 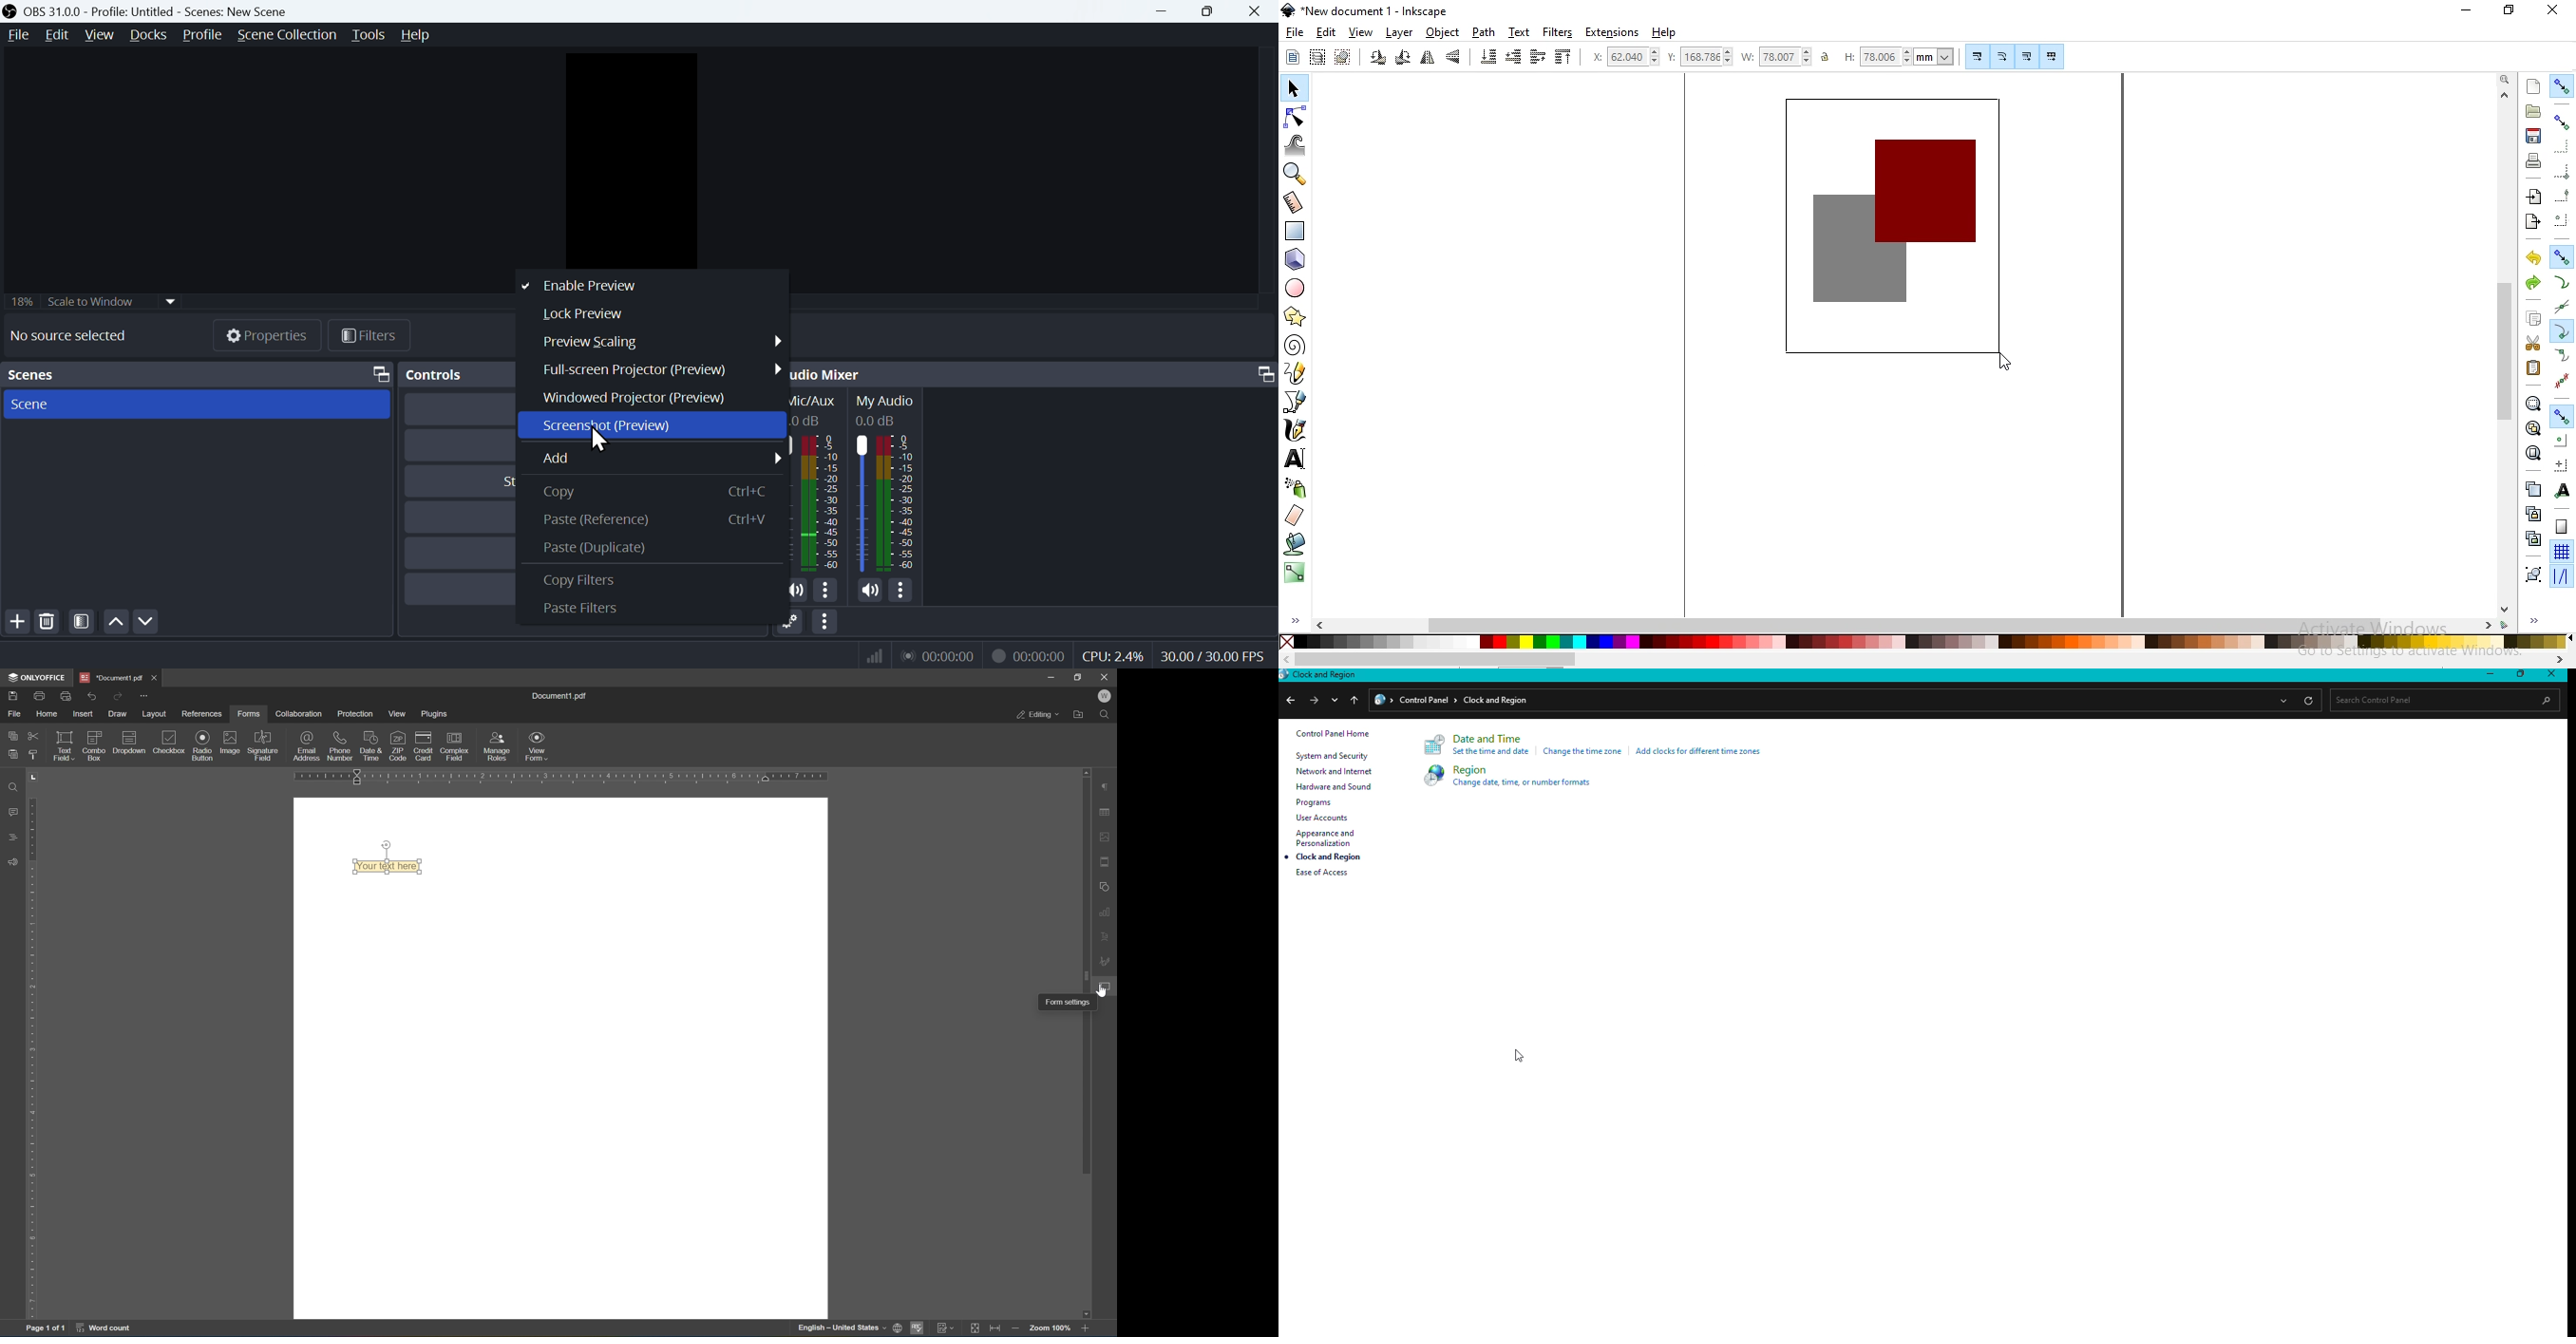 I want to click on phone number, so click(x=339, y=745).